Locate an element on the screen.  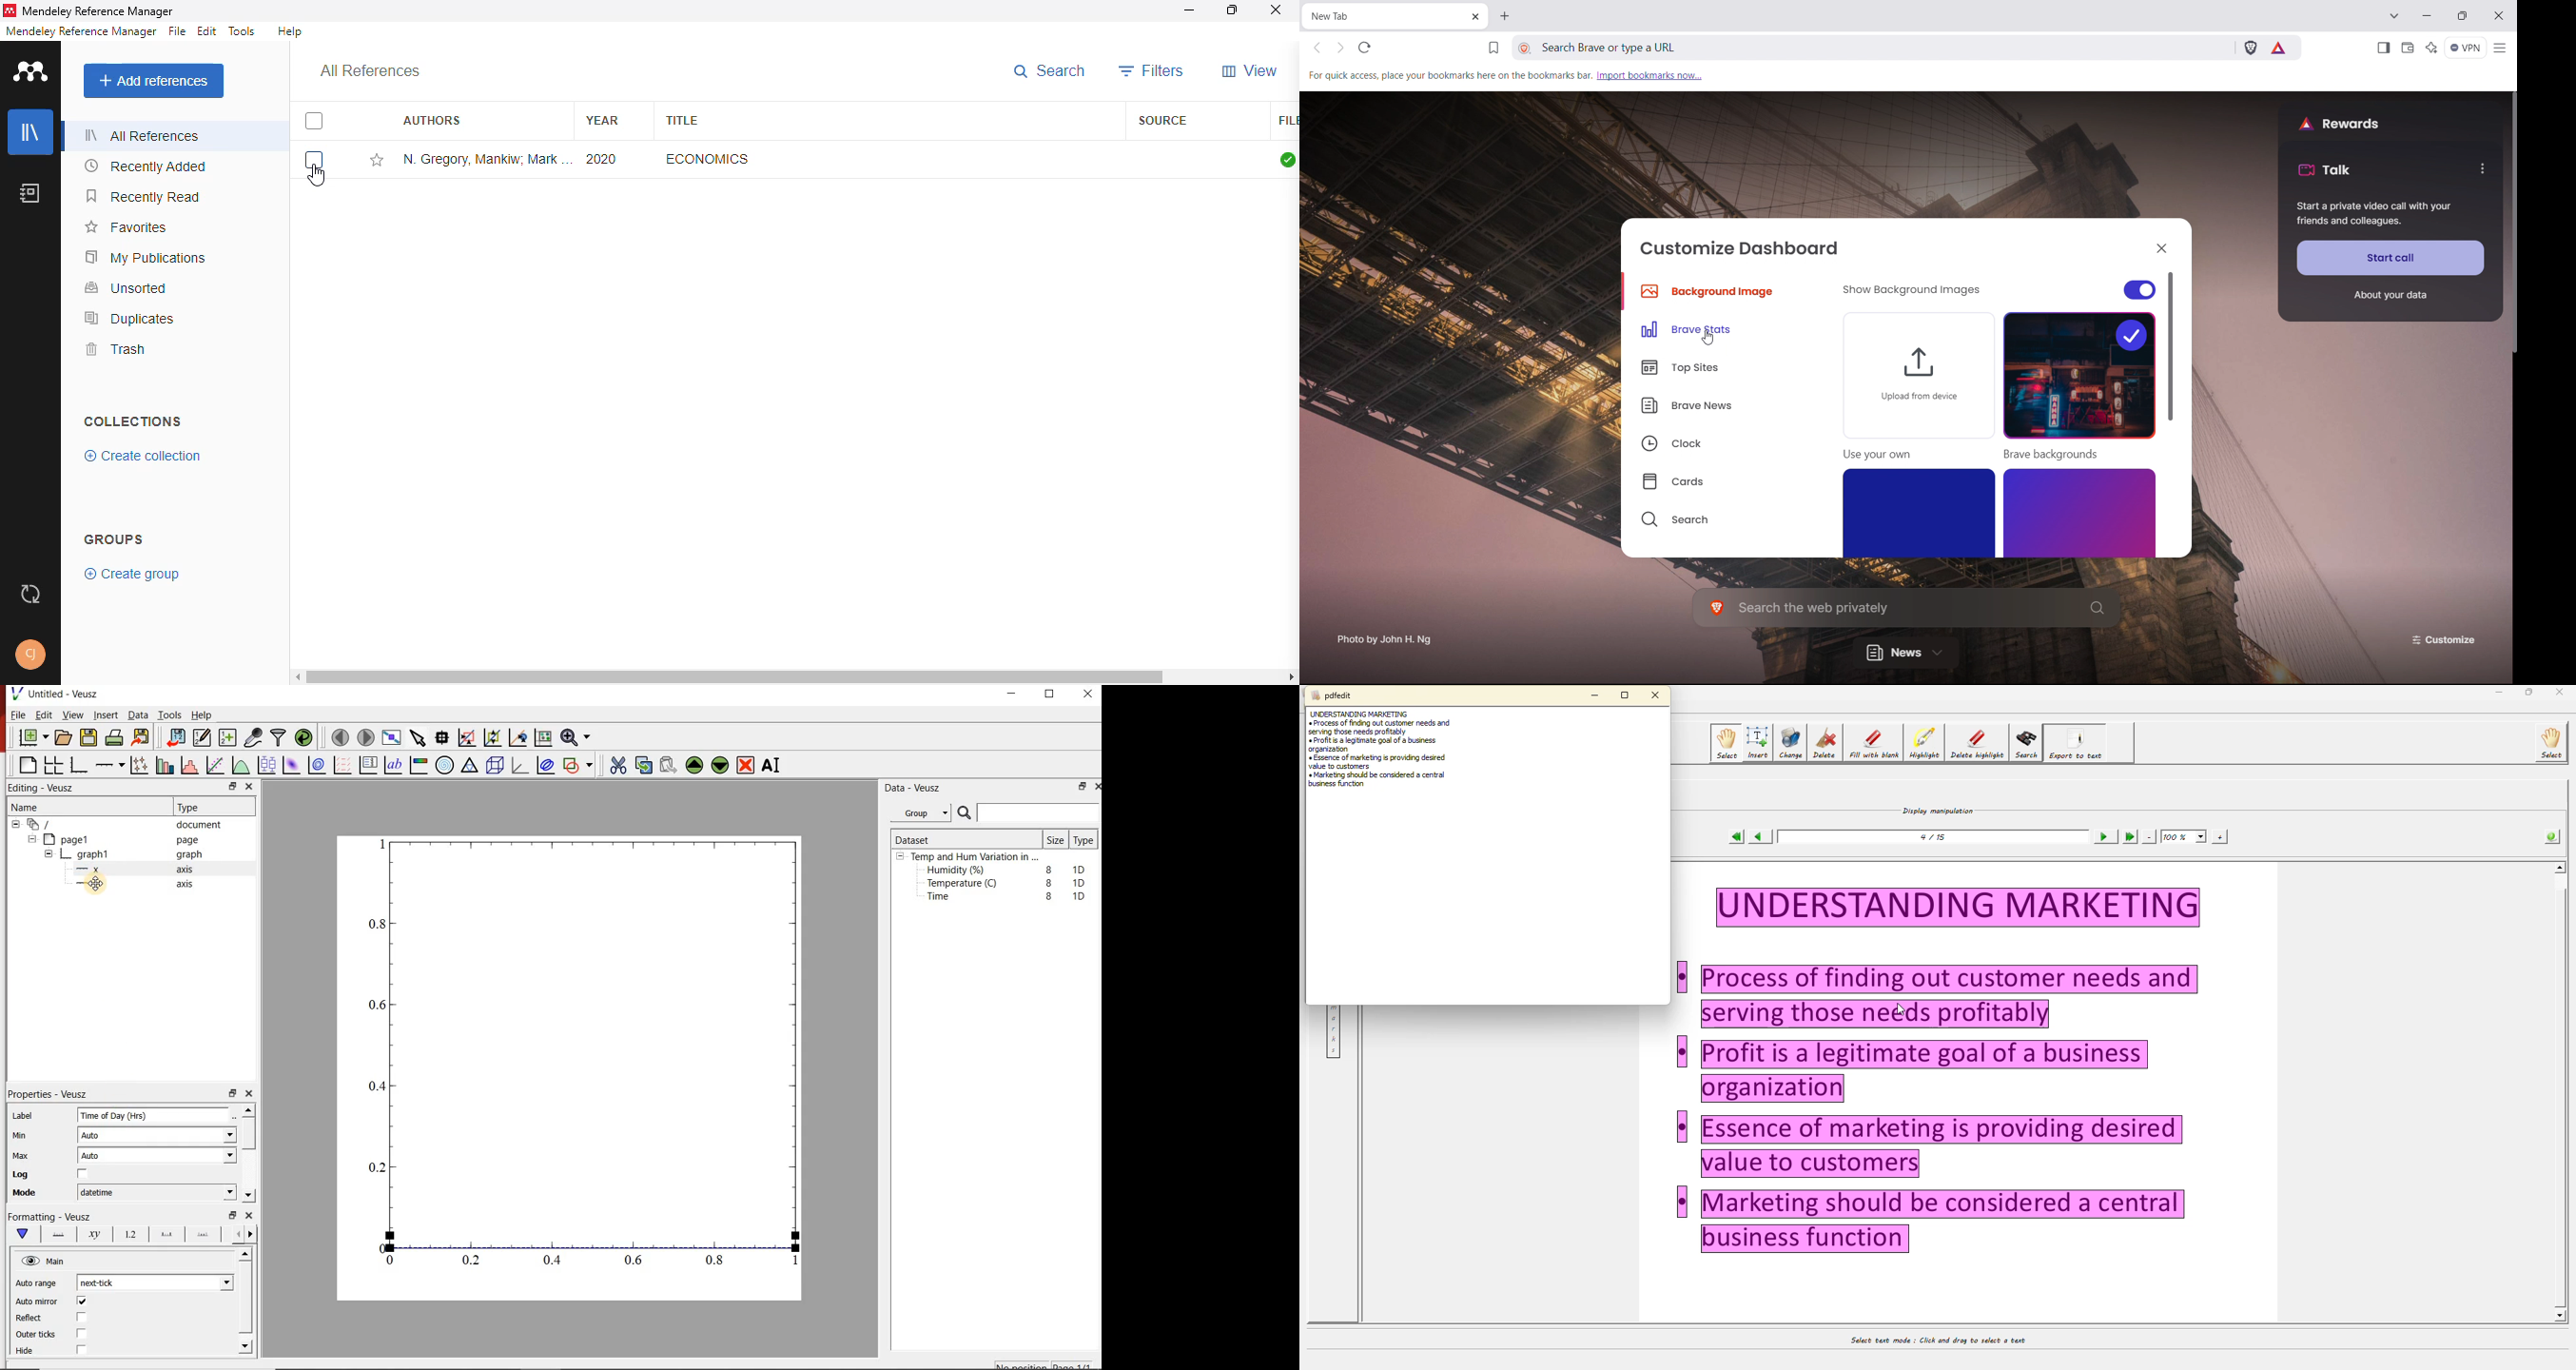
2020 is located at coordinates (602, 159).